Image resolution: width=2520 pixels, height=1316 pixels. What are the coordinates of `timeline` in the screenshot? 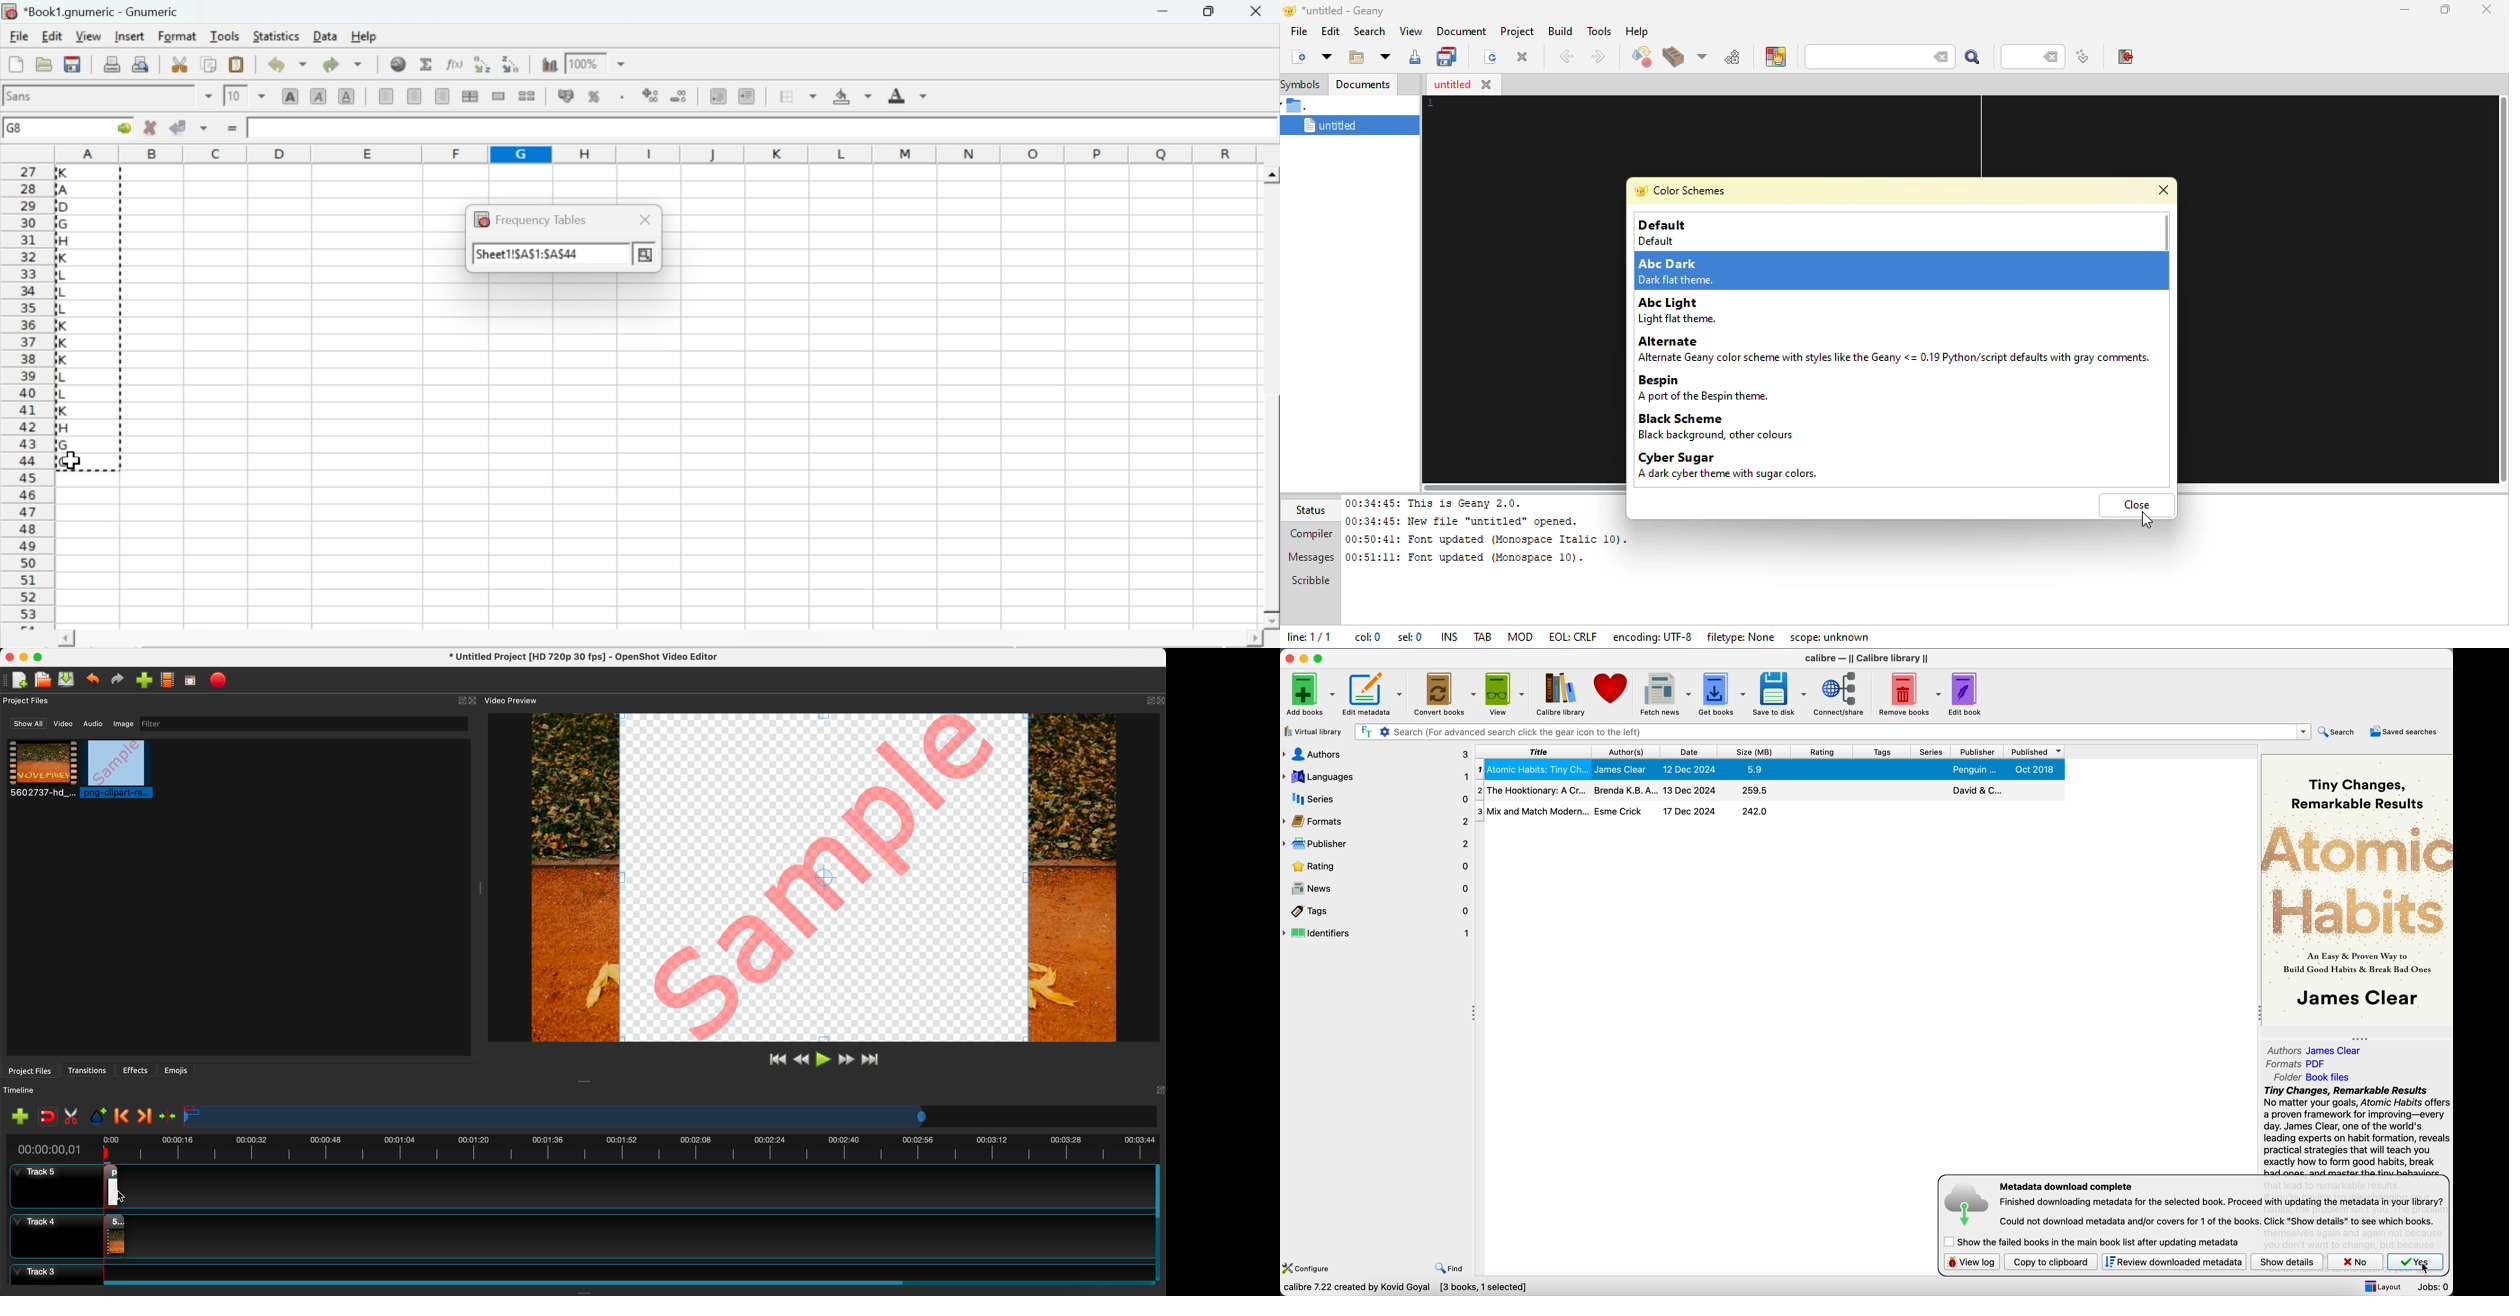 It's located at (672, 1118).